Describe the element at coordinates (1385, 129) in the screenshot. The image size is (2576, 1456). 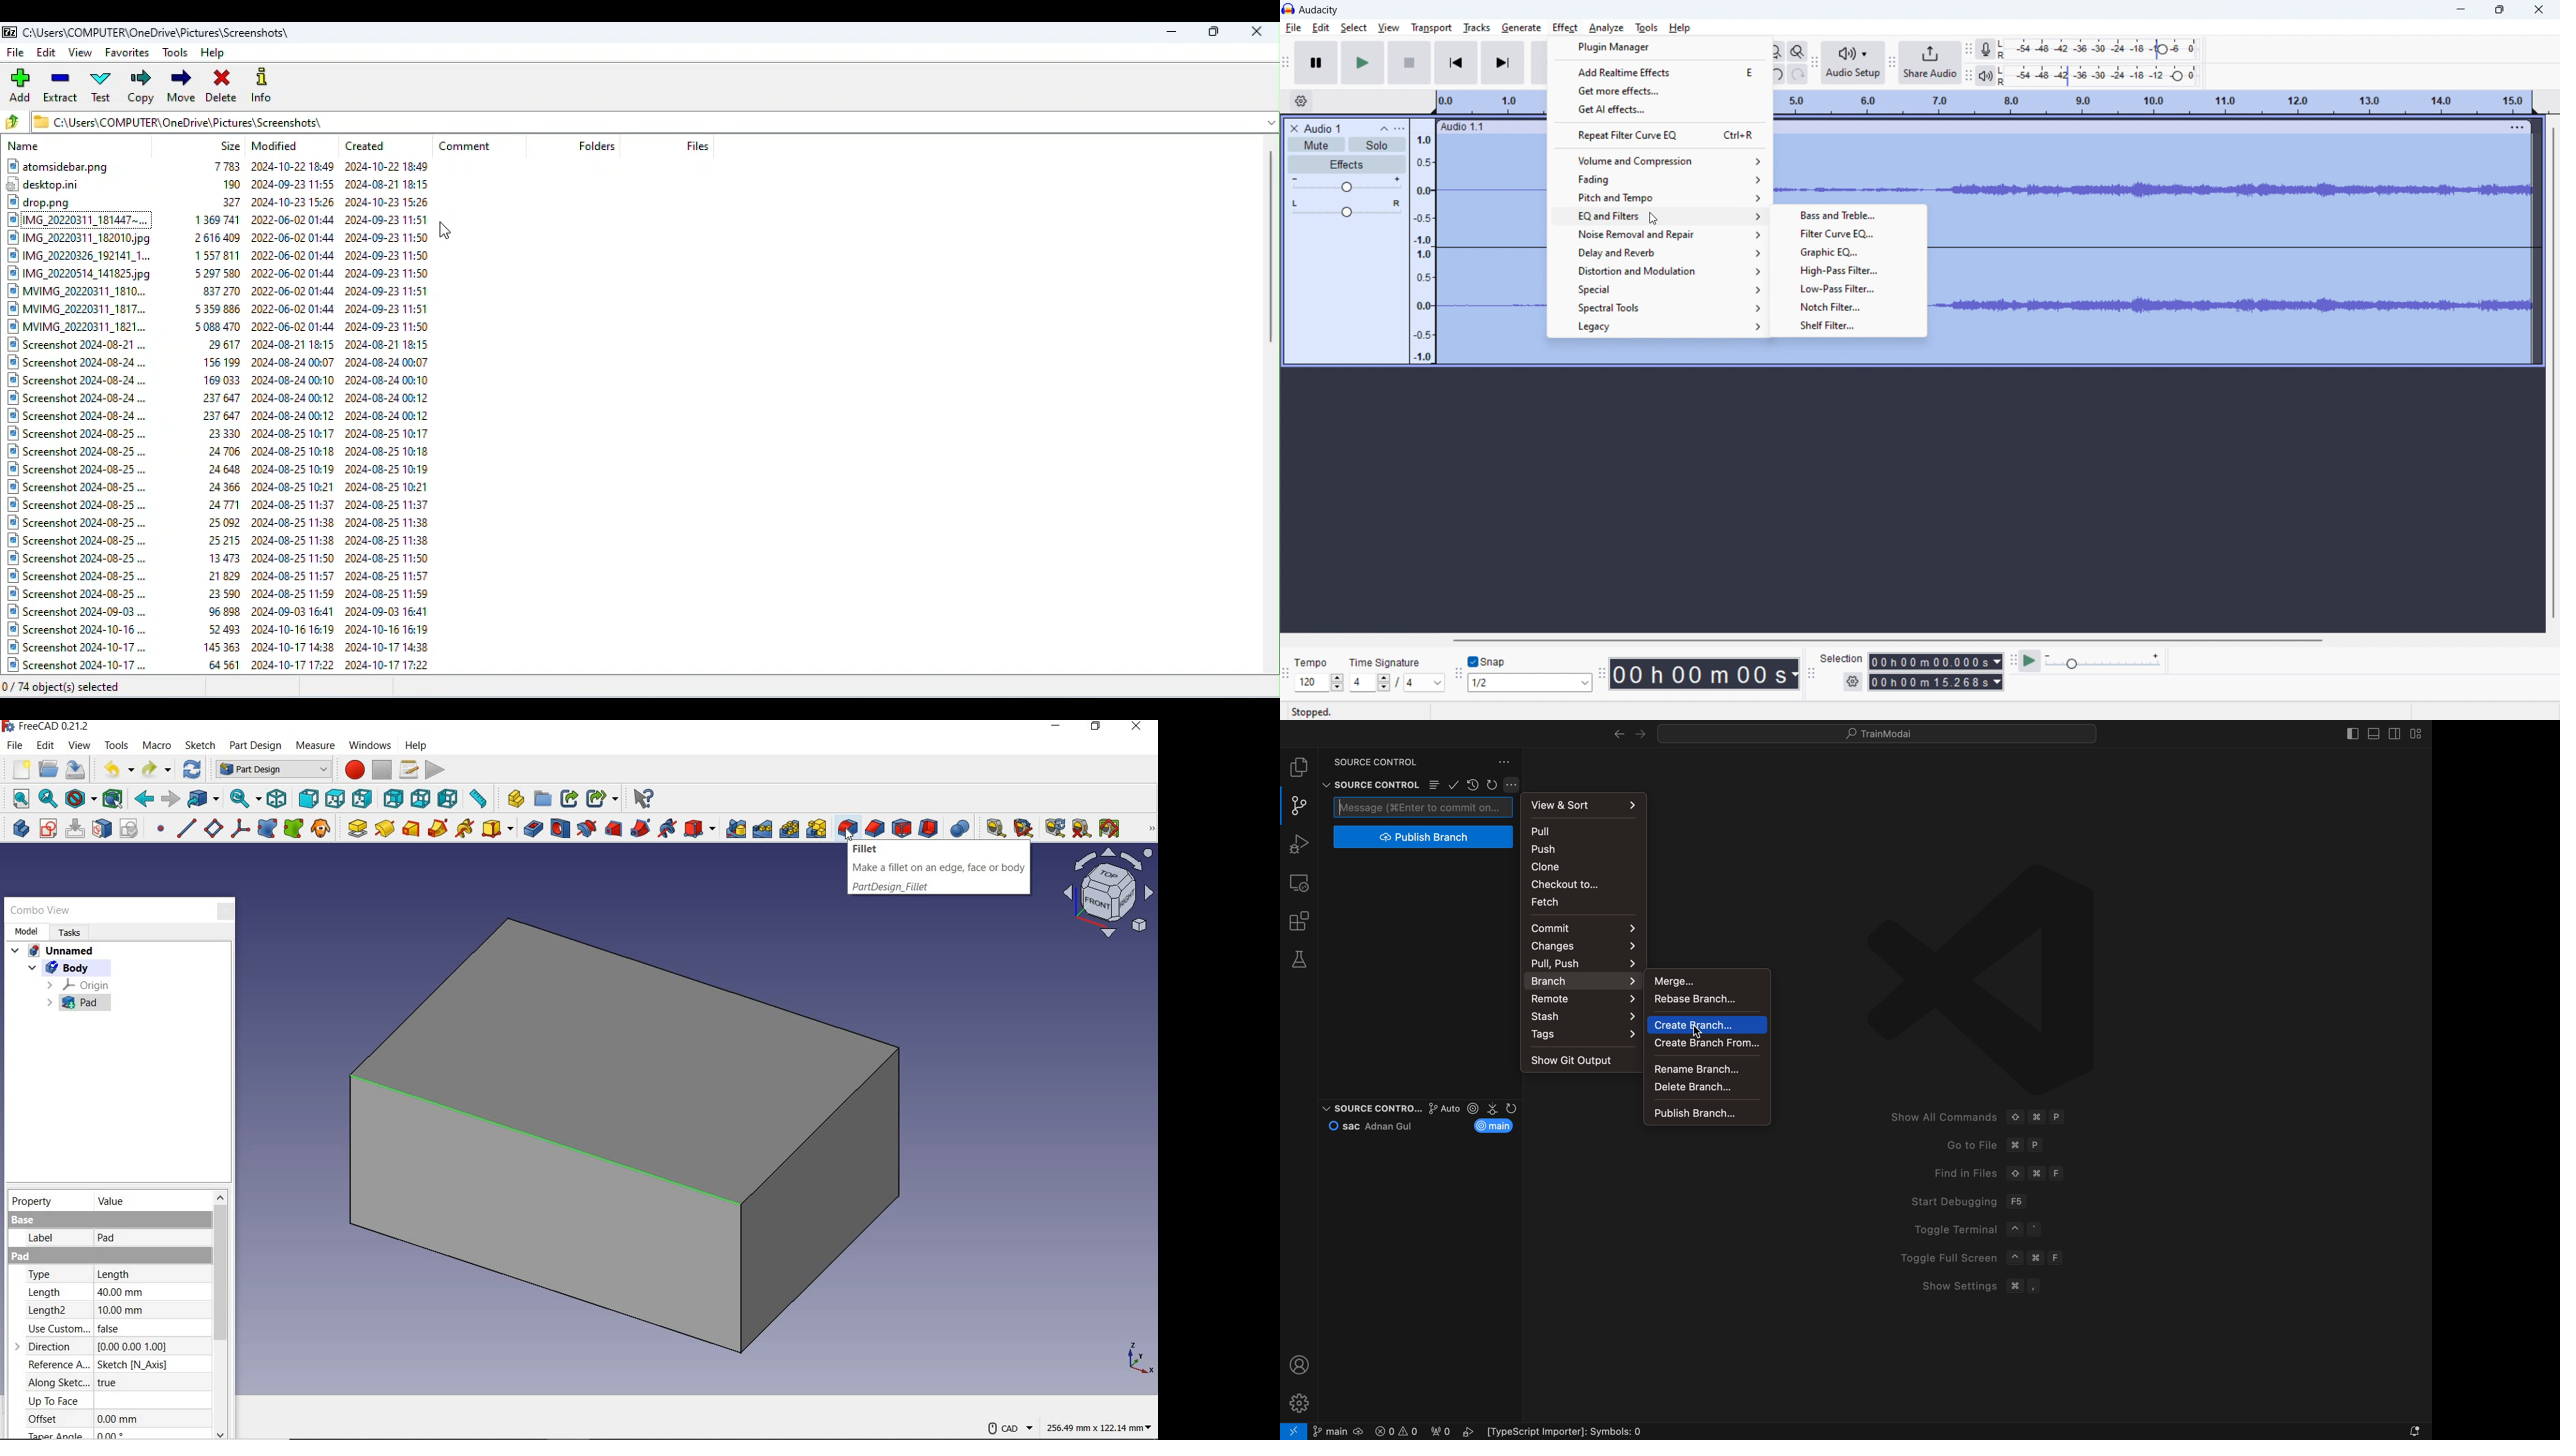
I see `collapse` at that location.